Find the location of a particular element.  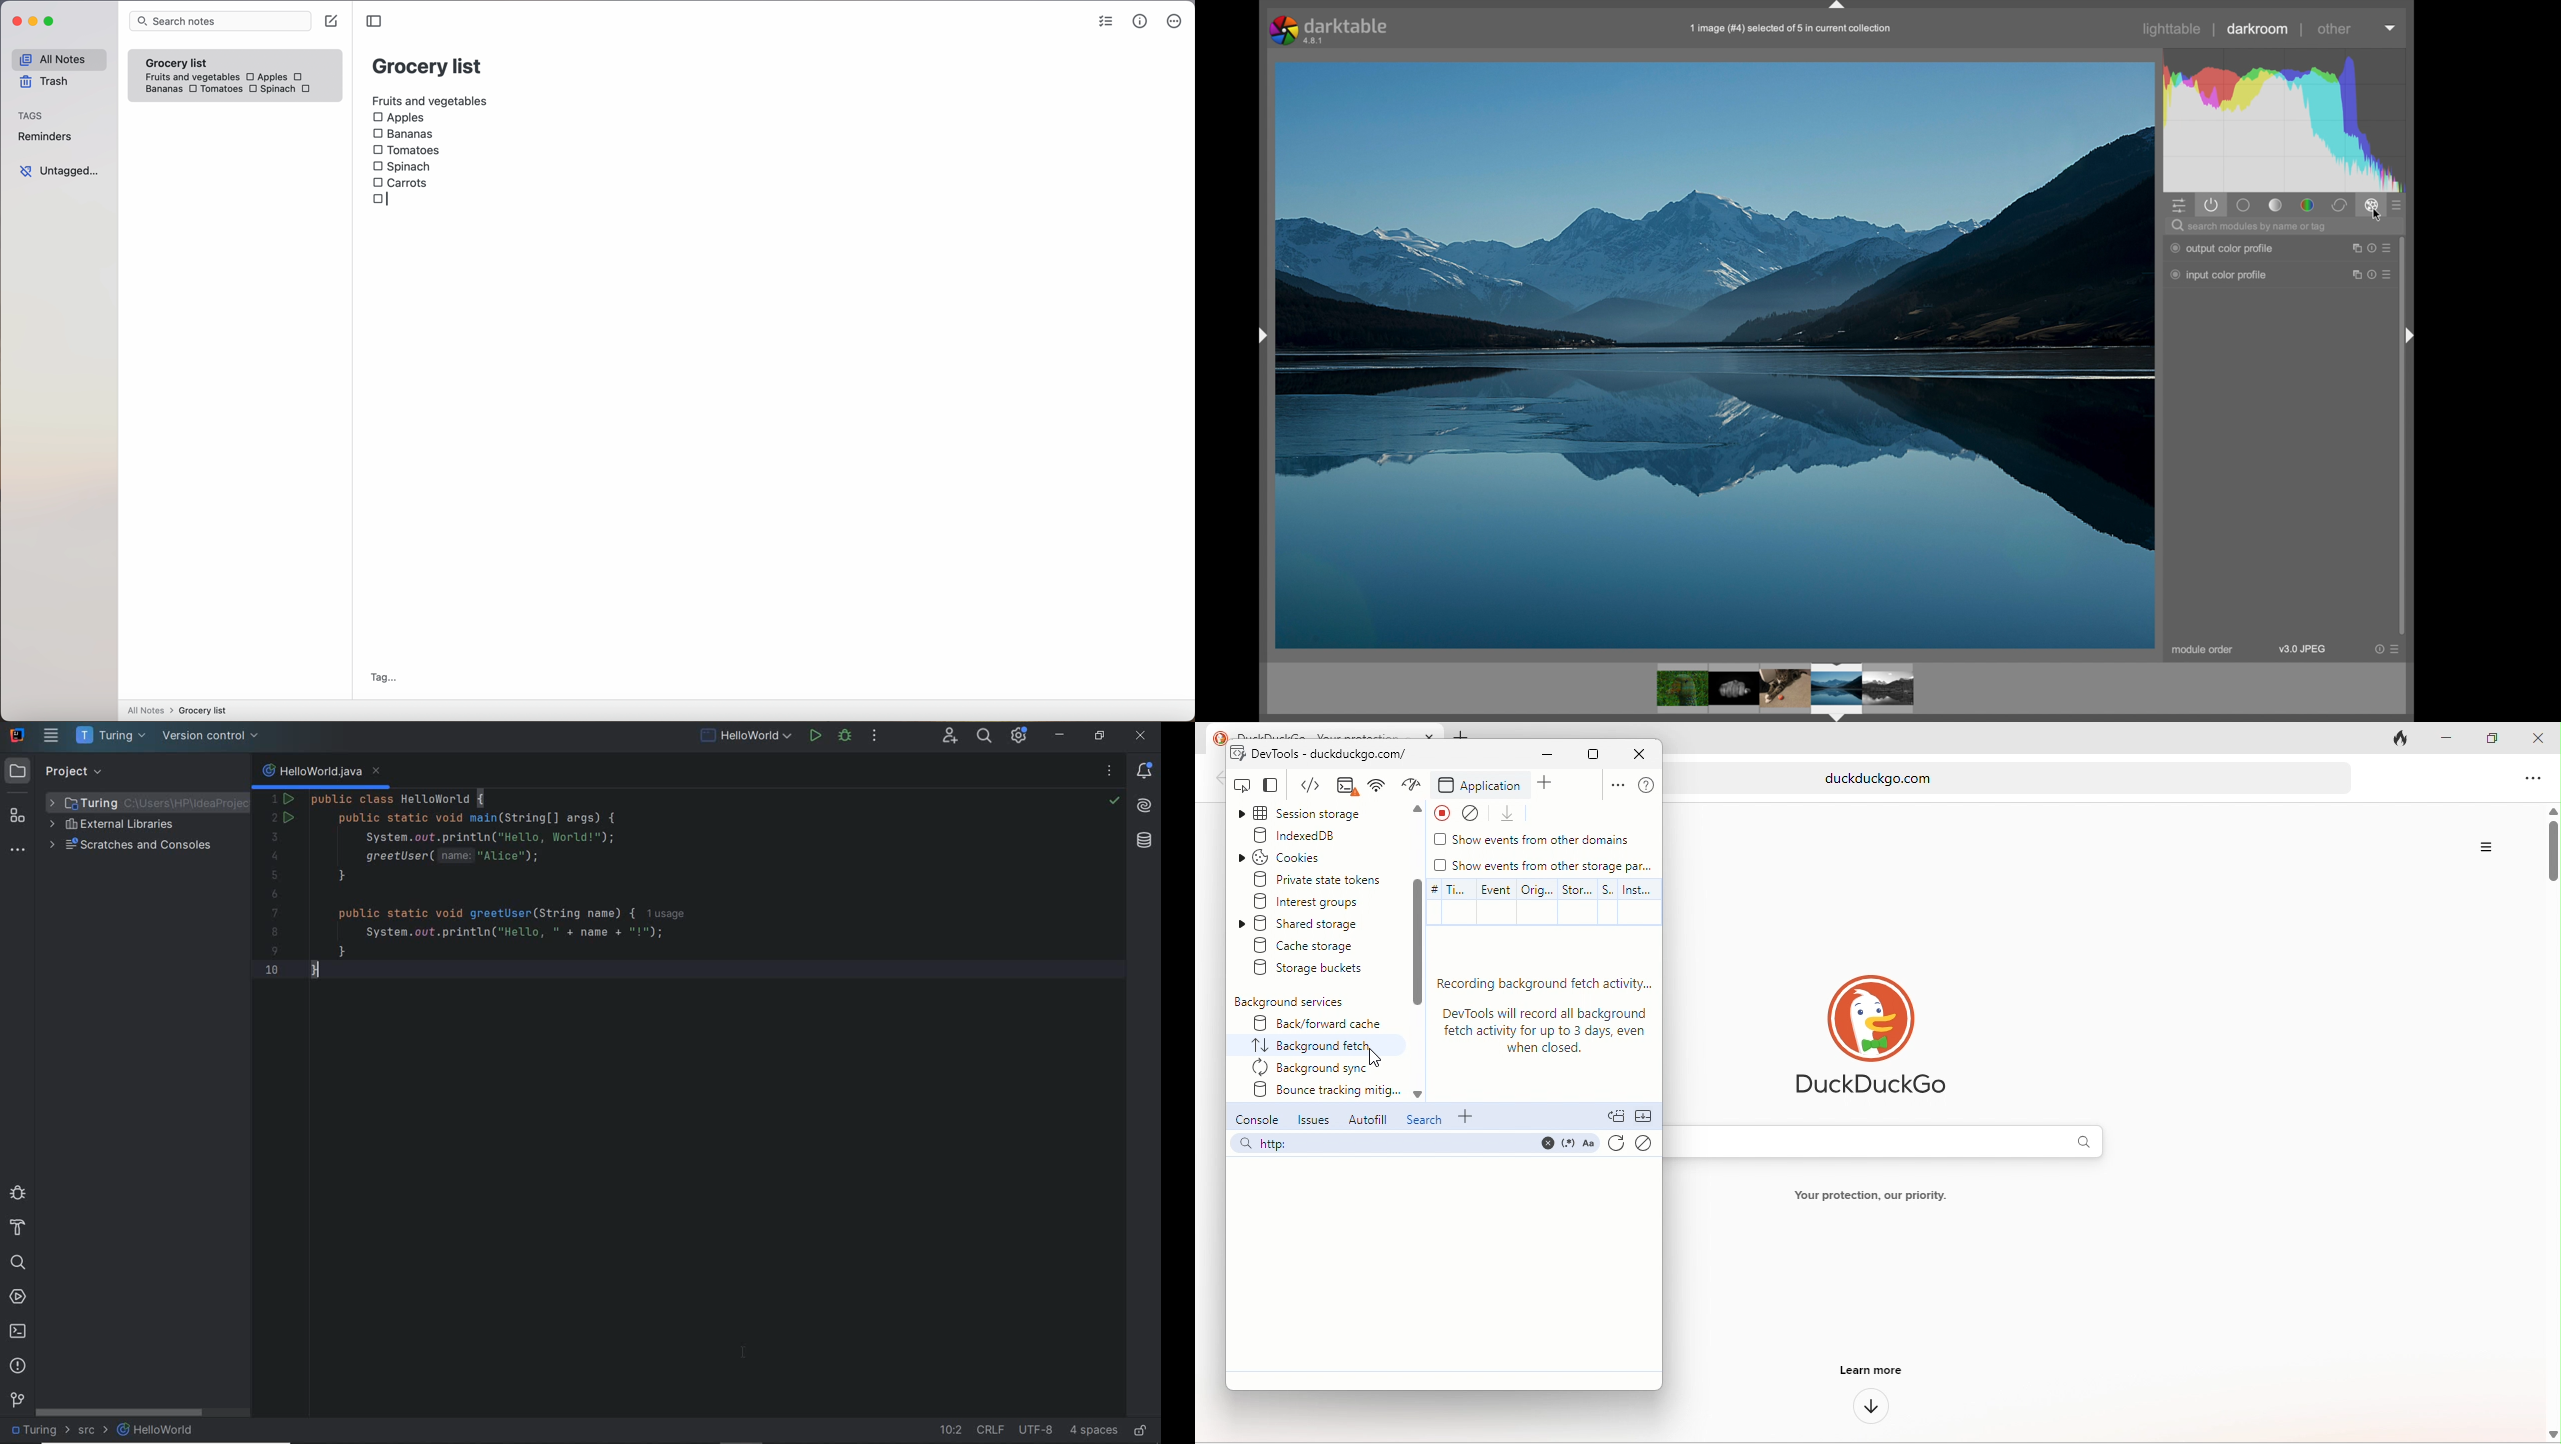

darkroom is located at coordinates (2259, 29).